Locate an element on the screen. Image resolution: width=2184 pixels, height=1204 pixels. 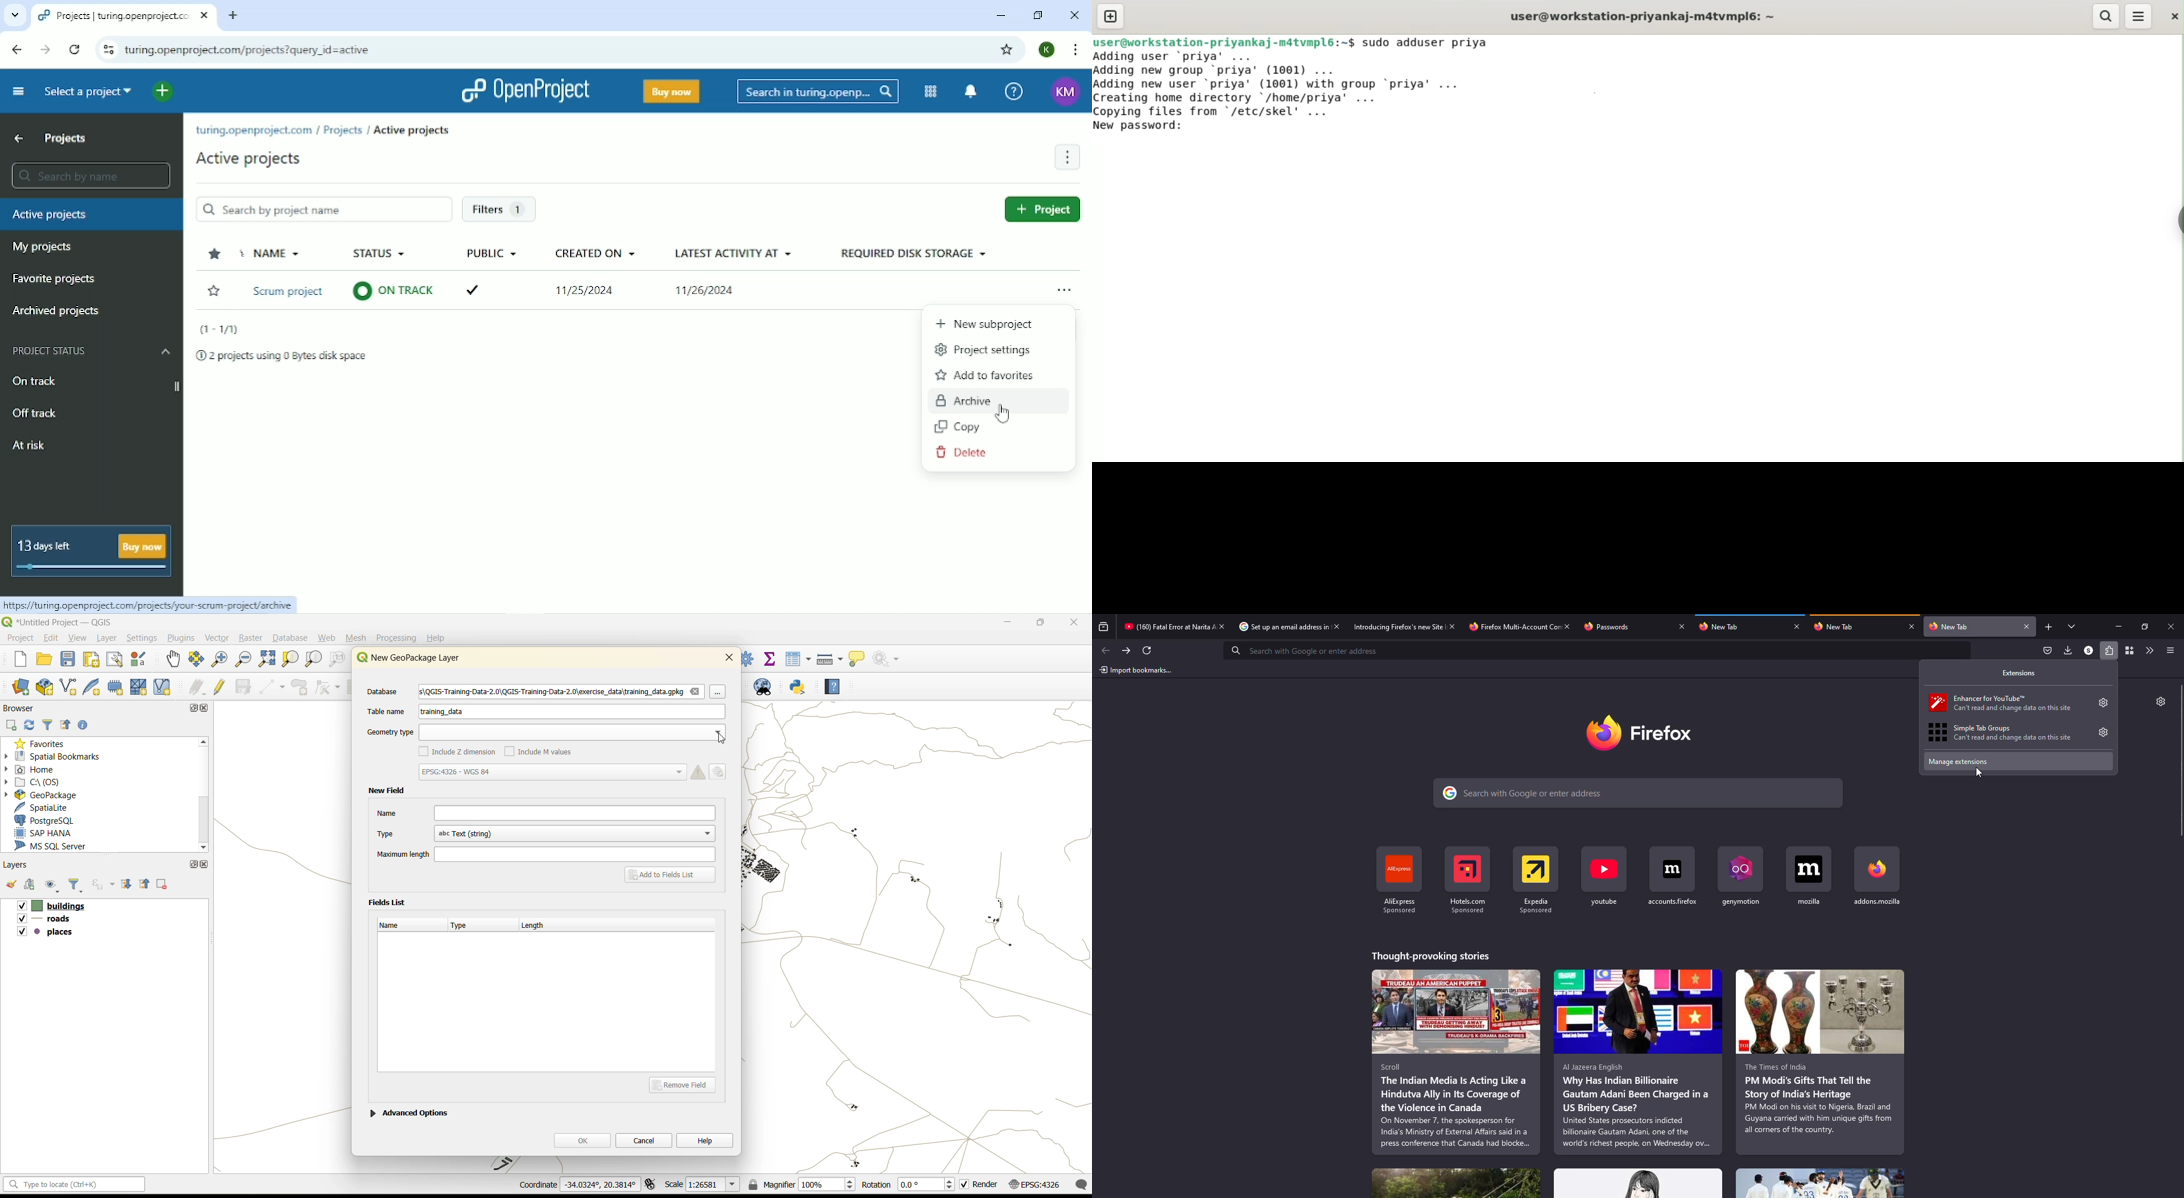
scroll bar is located at coordinates (2181, 762).